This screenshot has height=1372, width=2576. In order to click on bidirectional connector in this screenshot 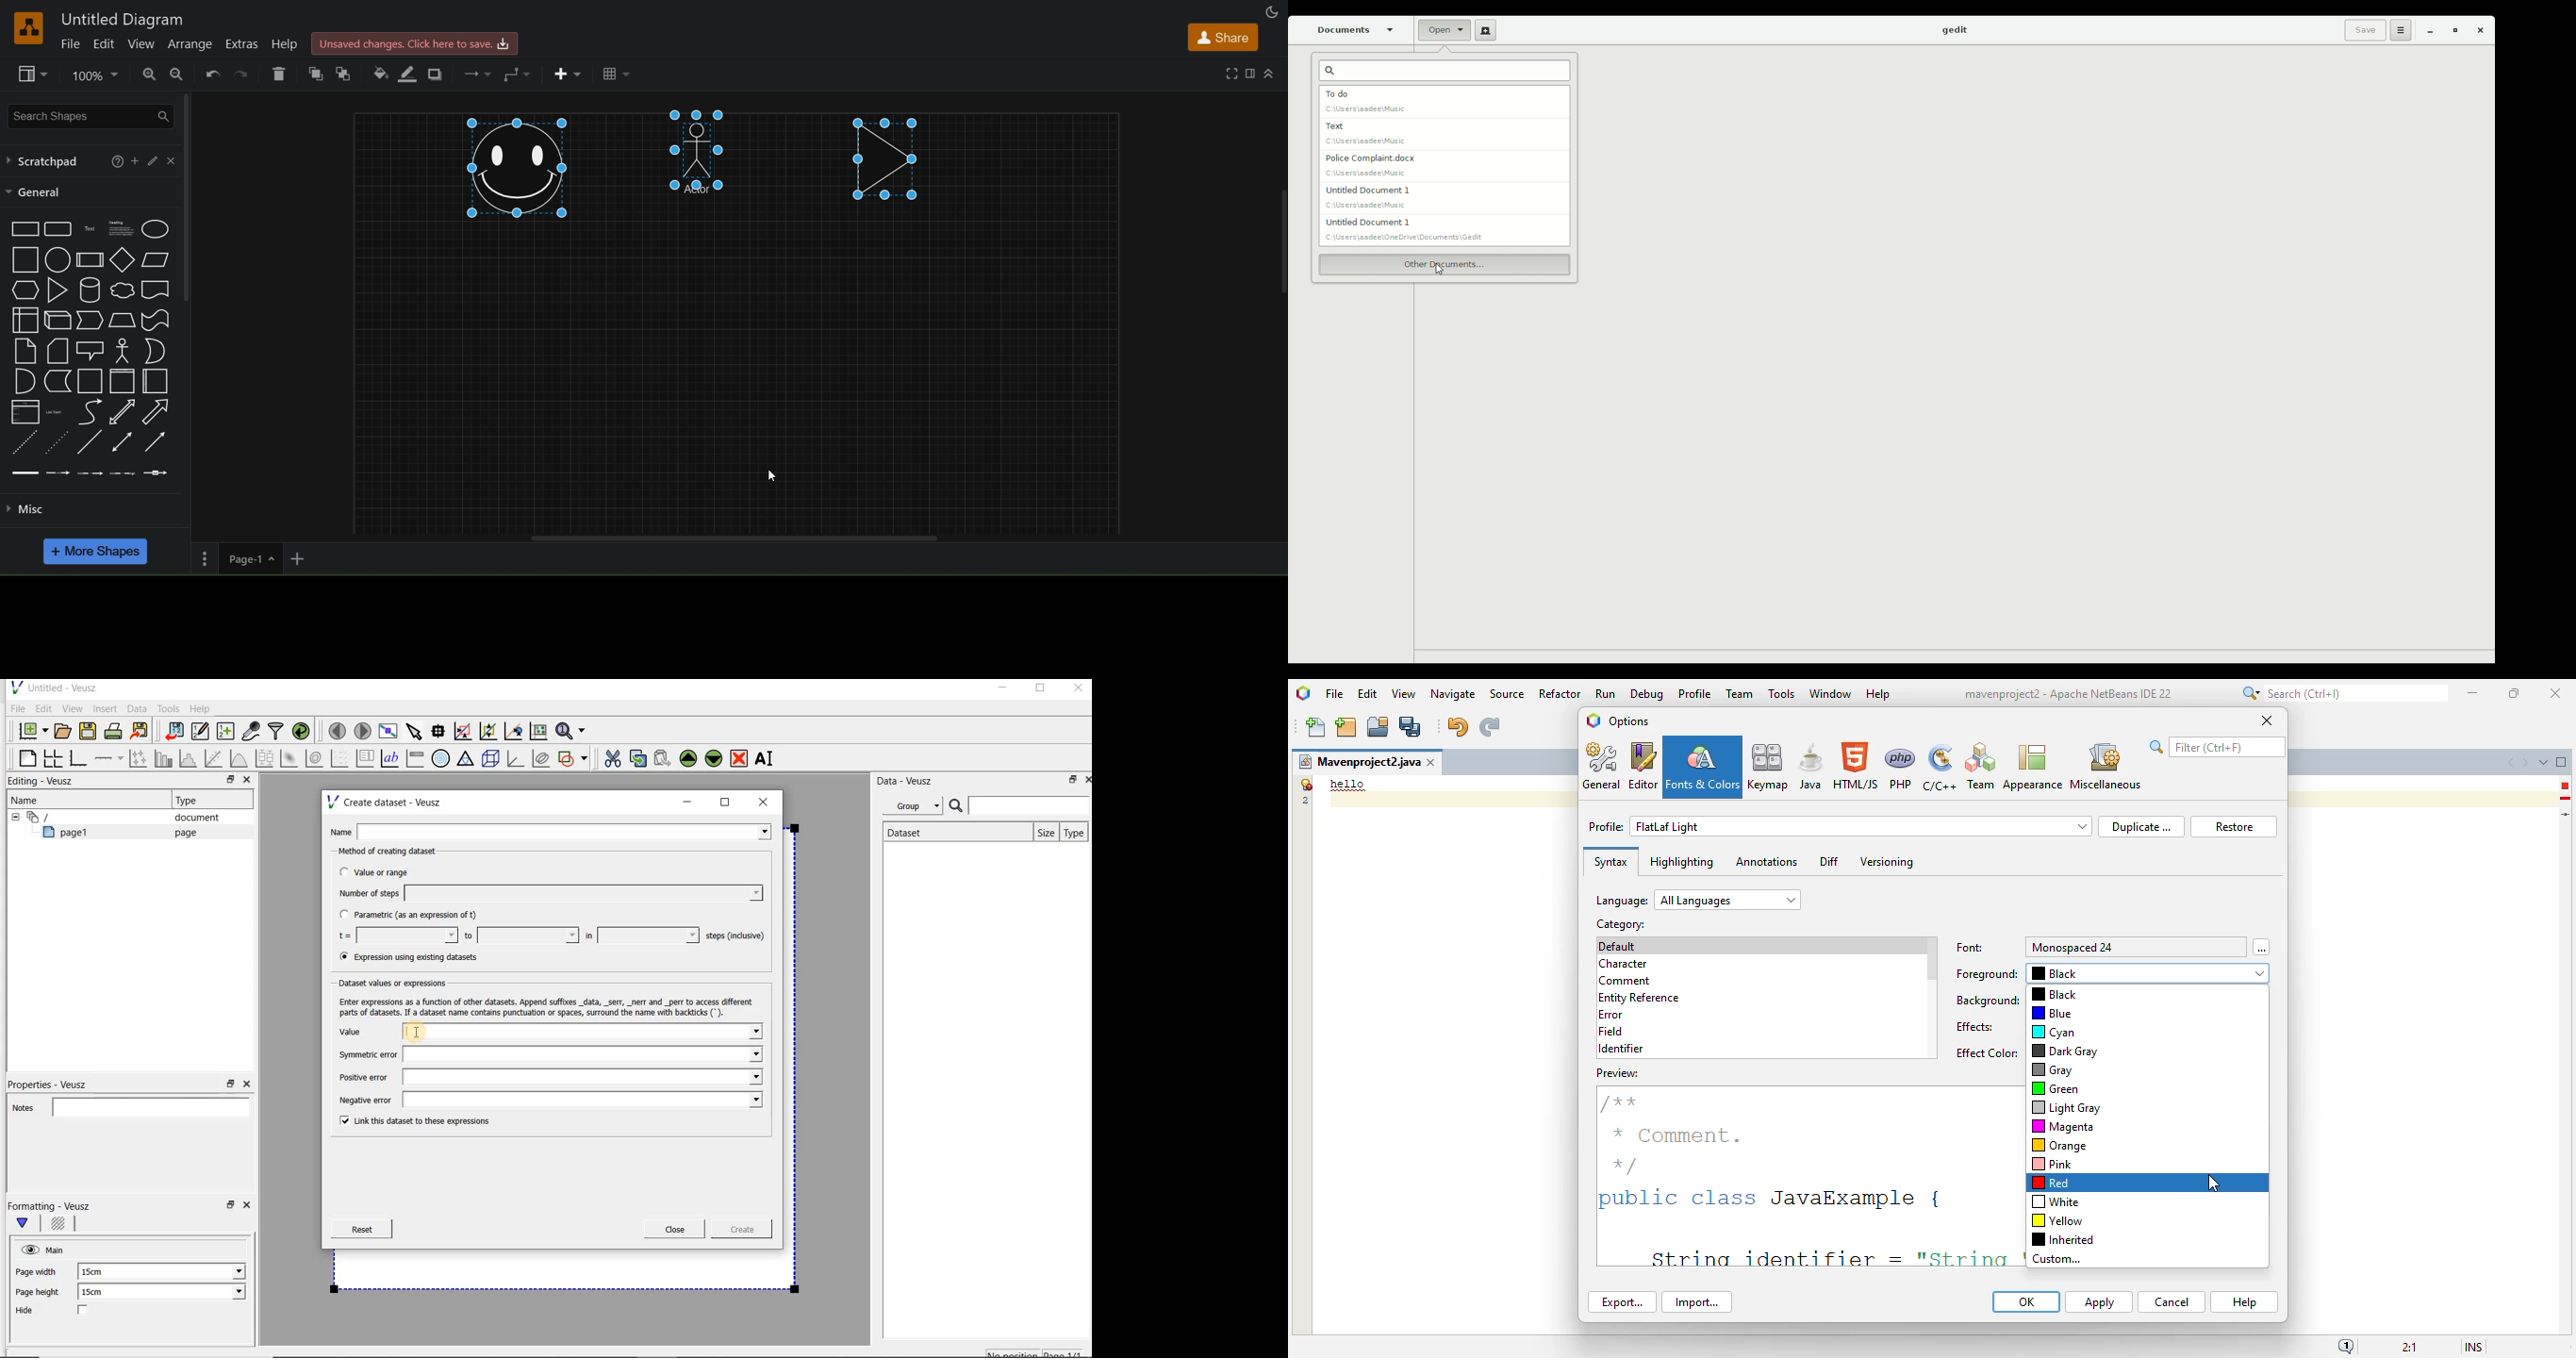, I will do `click(124, 443)`.